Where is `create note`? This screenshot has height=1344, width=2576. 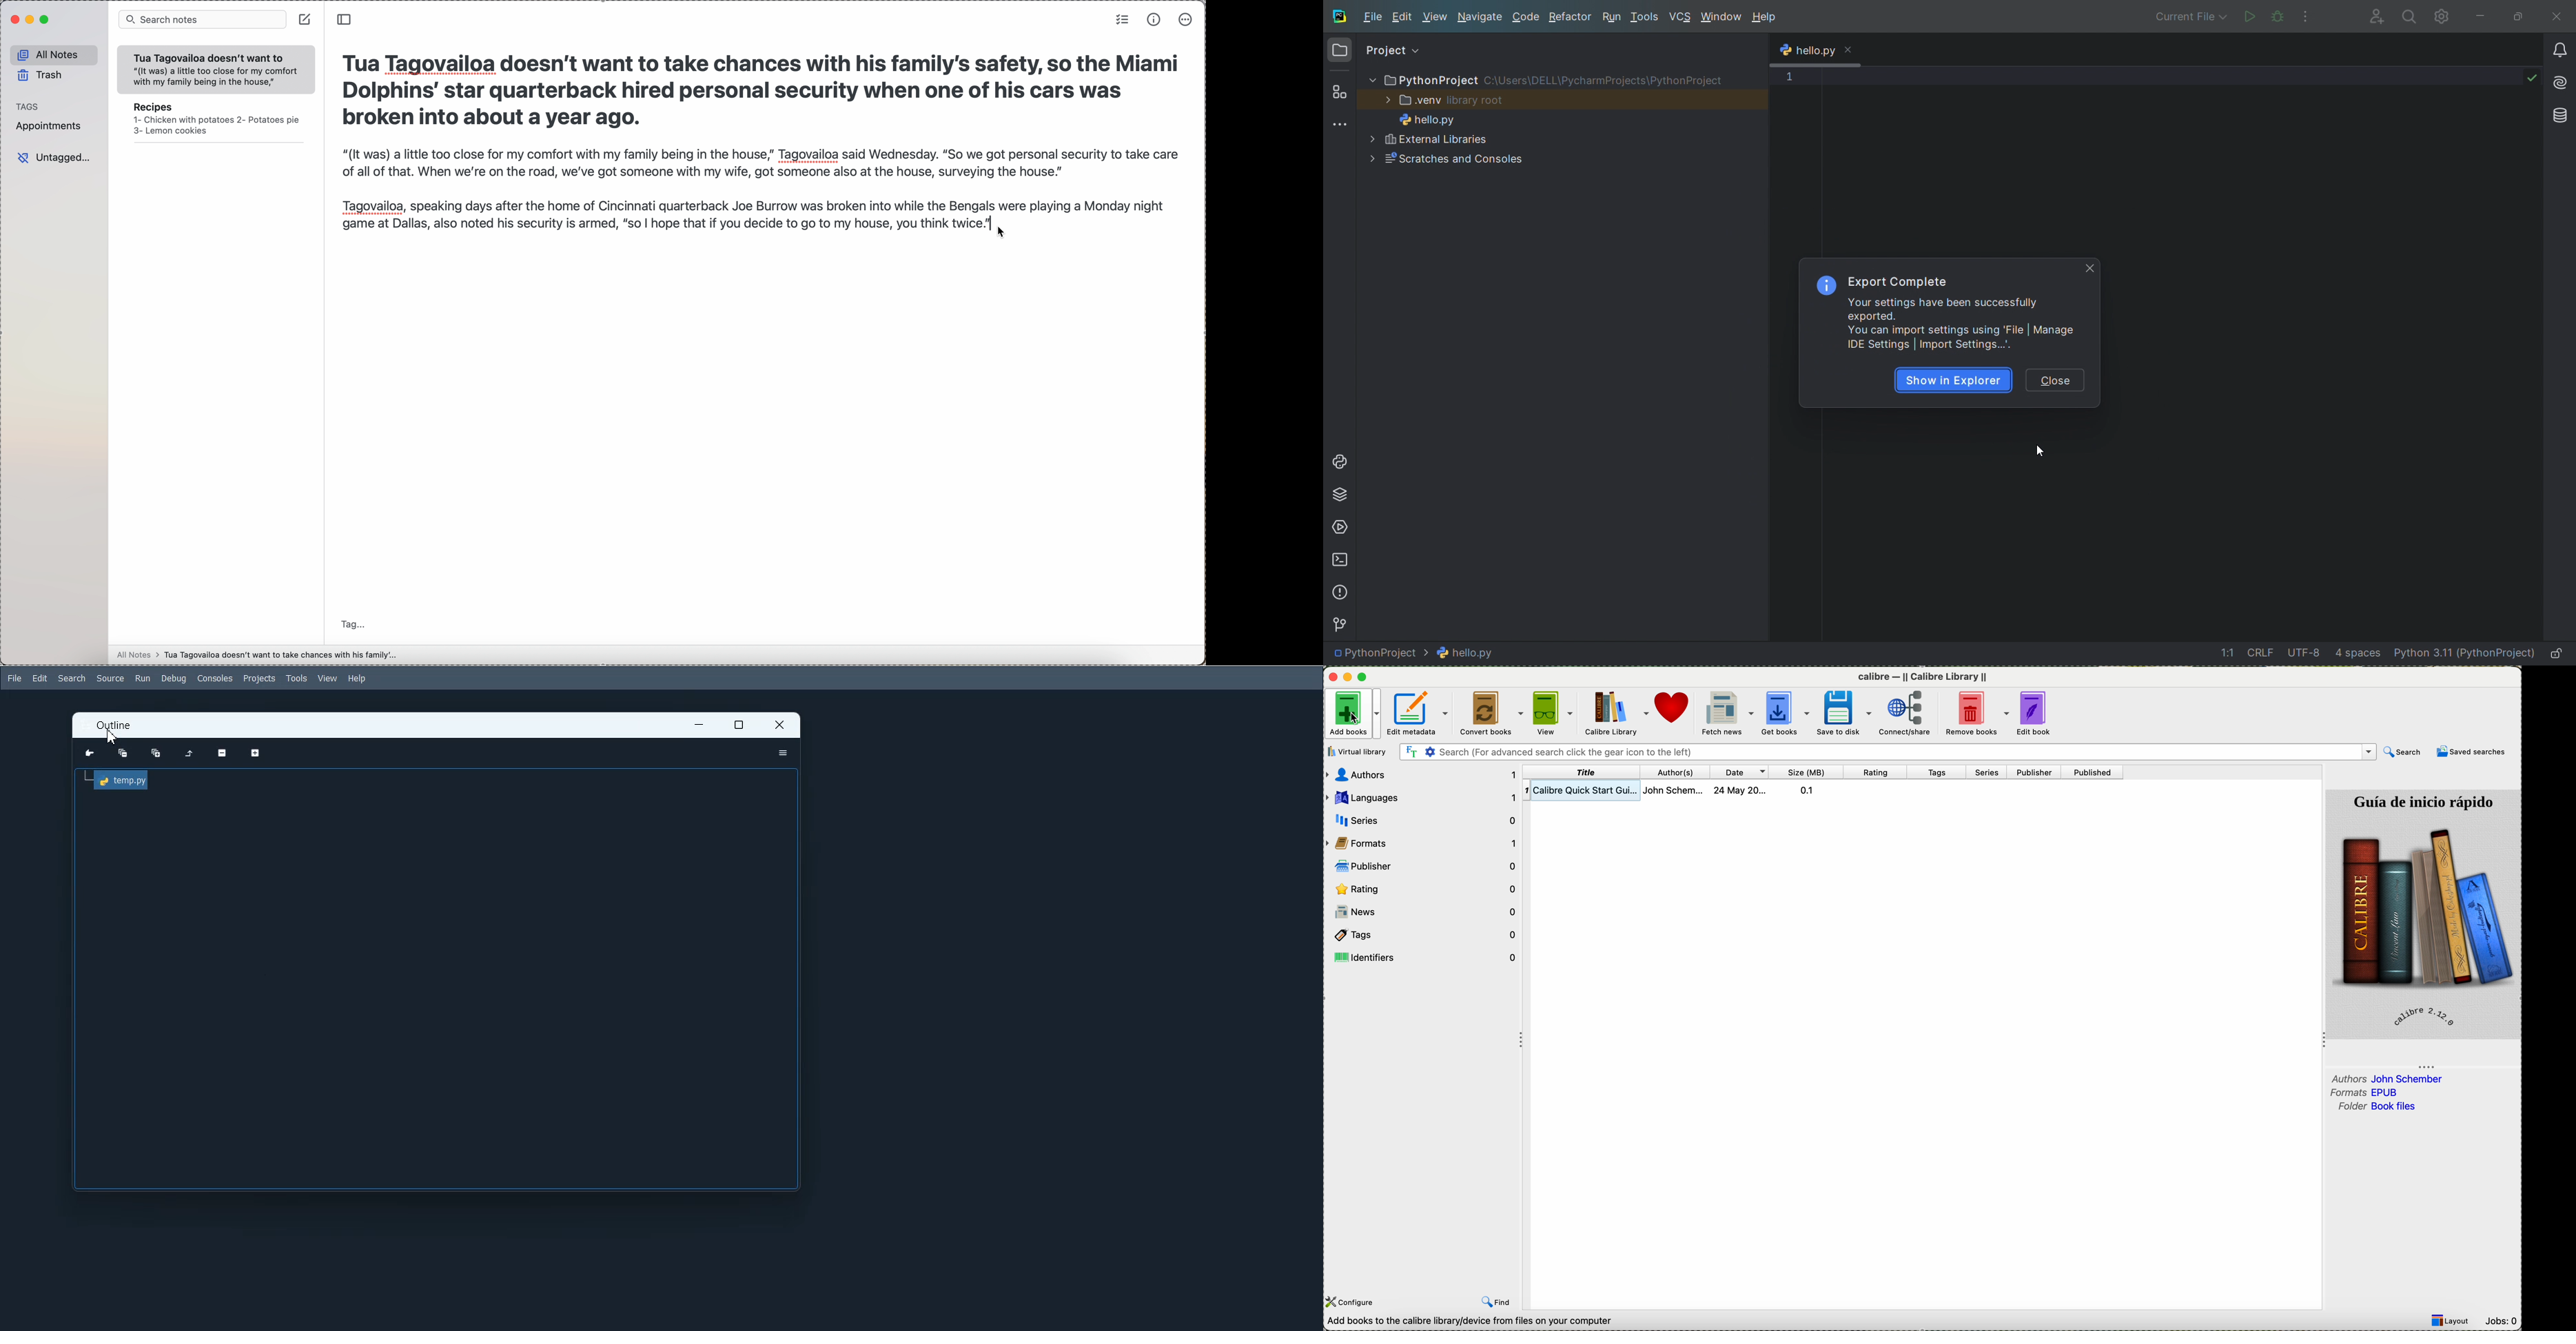
create note is located at coordinates (304, 21).